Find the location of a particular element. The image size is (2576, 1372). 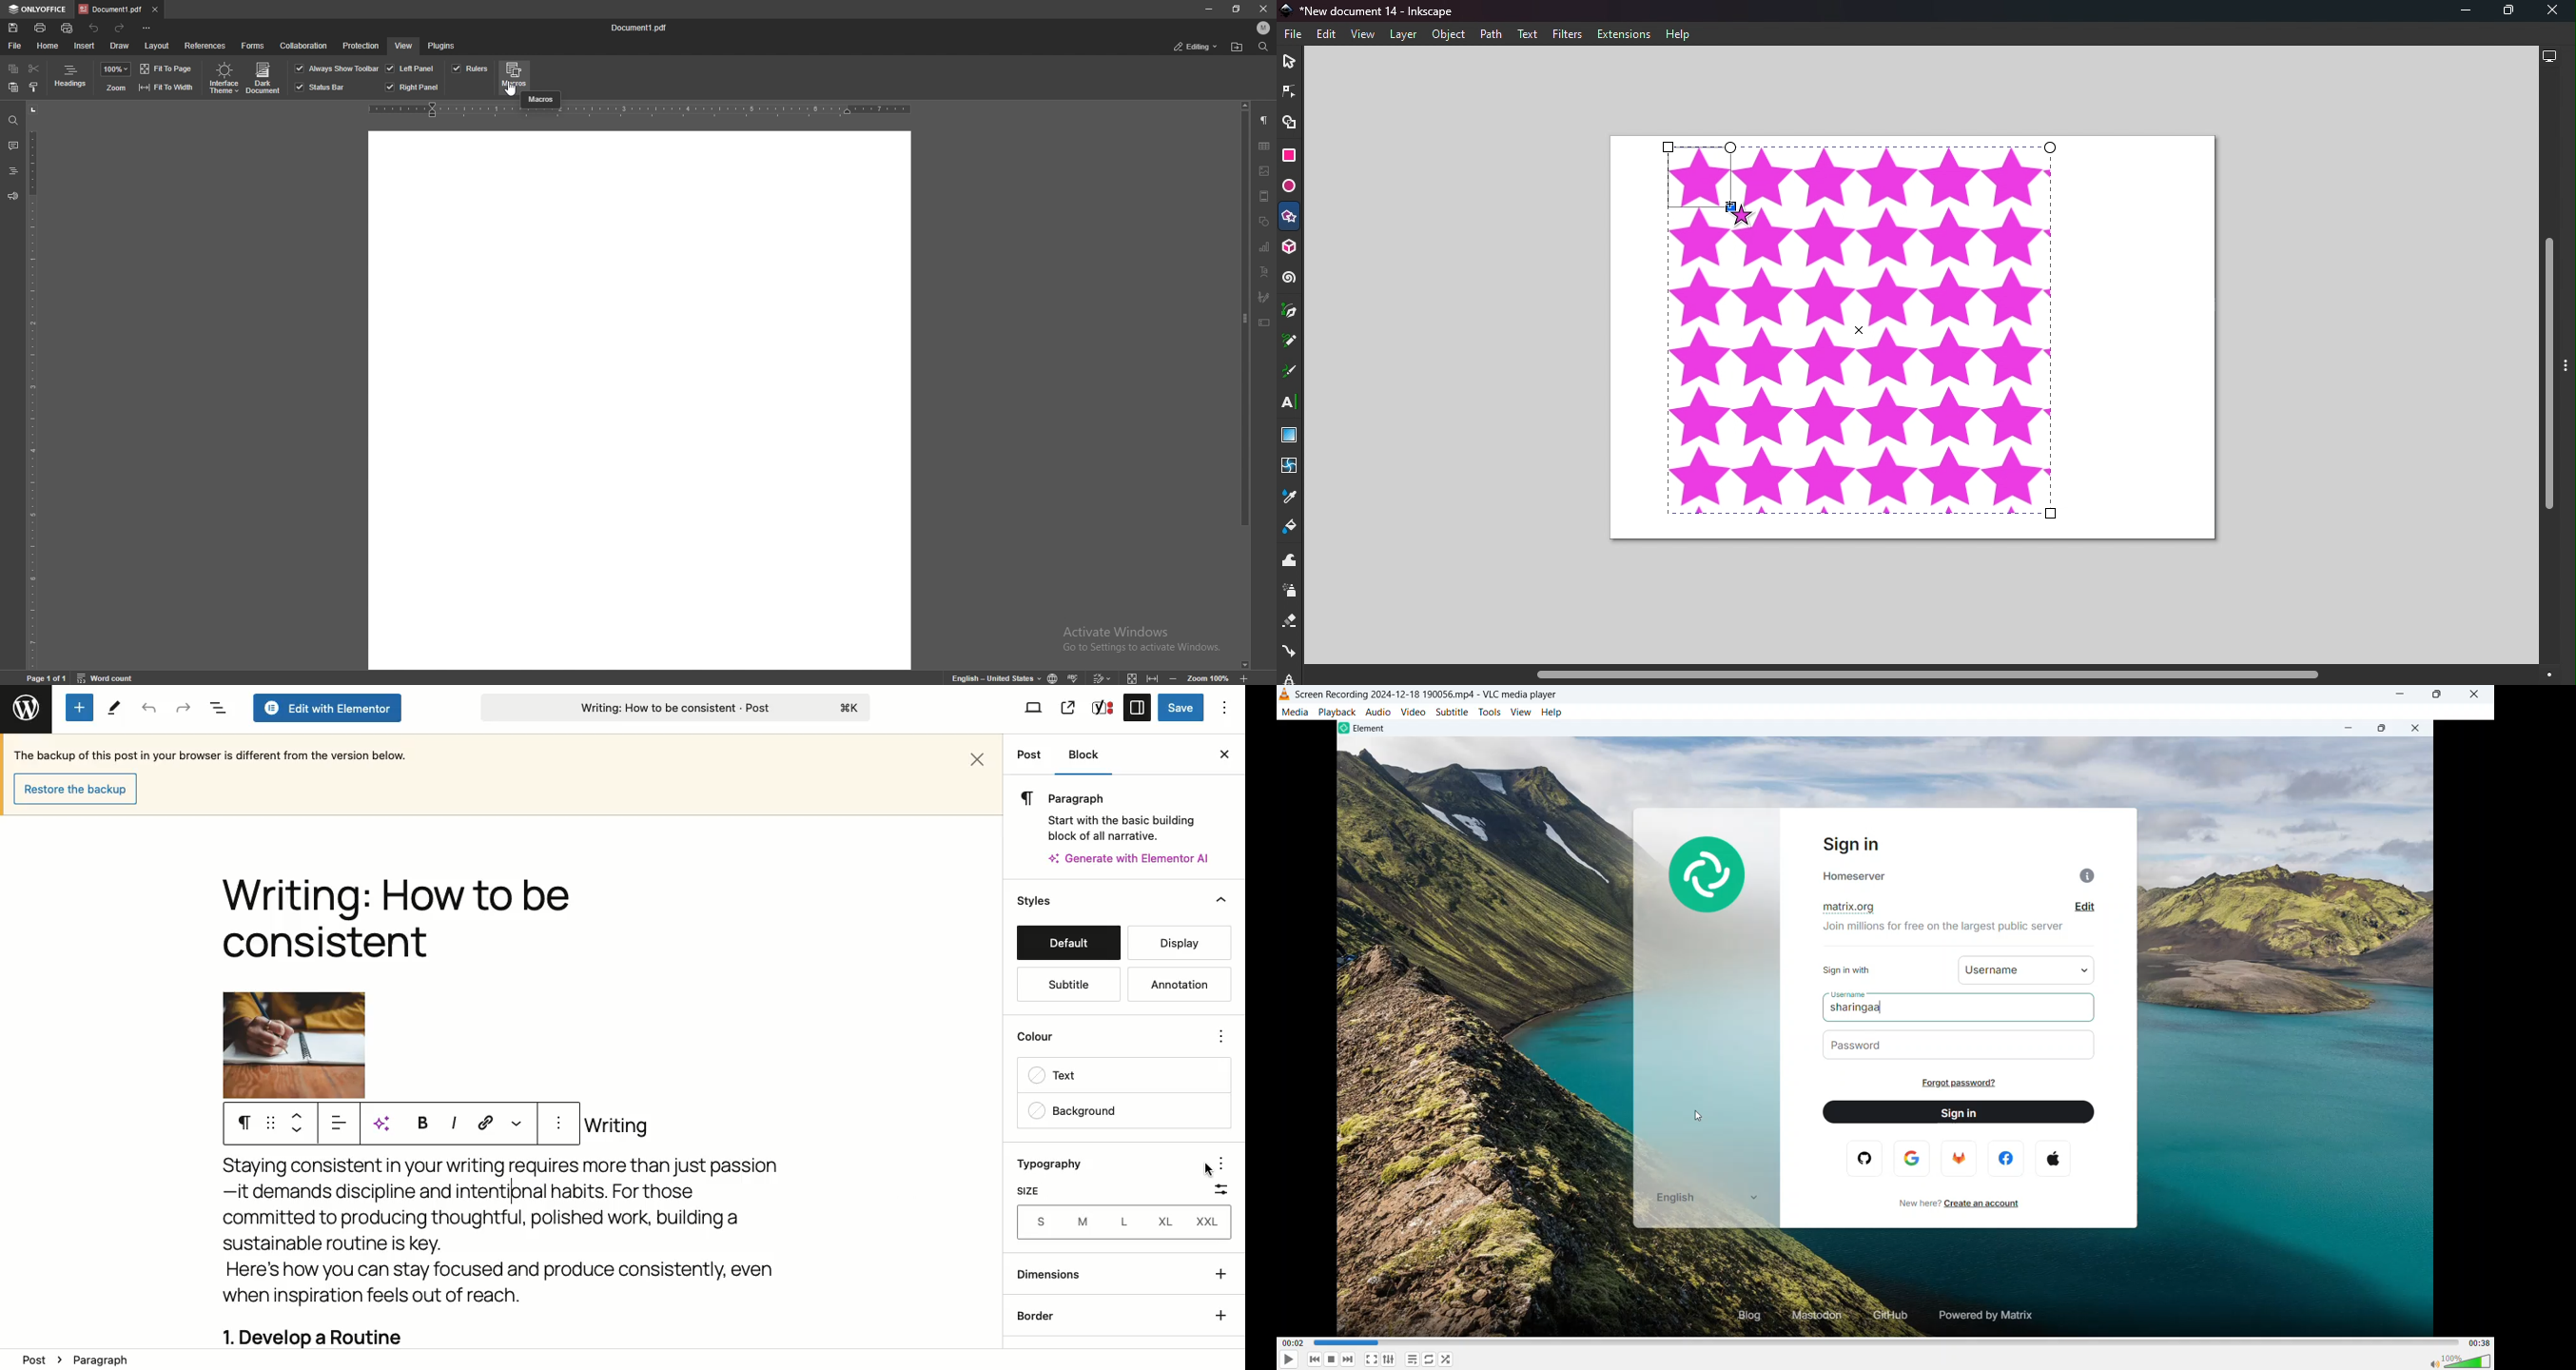

Align is located at coordinates (342, 1126).